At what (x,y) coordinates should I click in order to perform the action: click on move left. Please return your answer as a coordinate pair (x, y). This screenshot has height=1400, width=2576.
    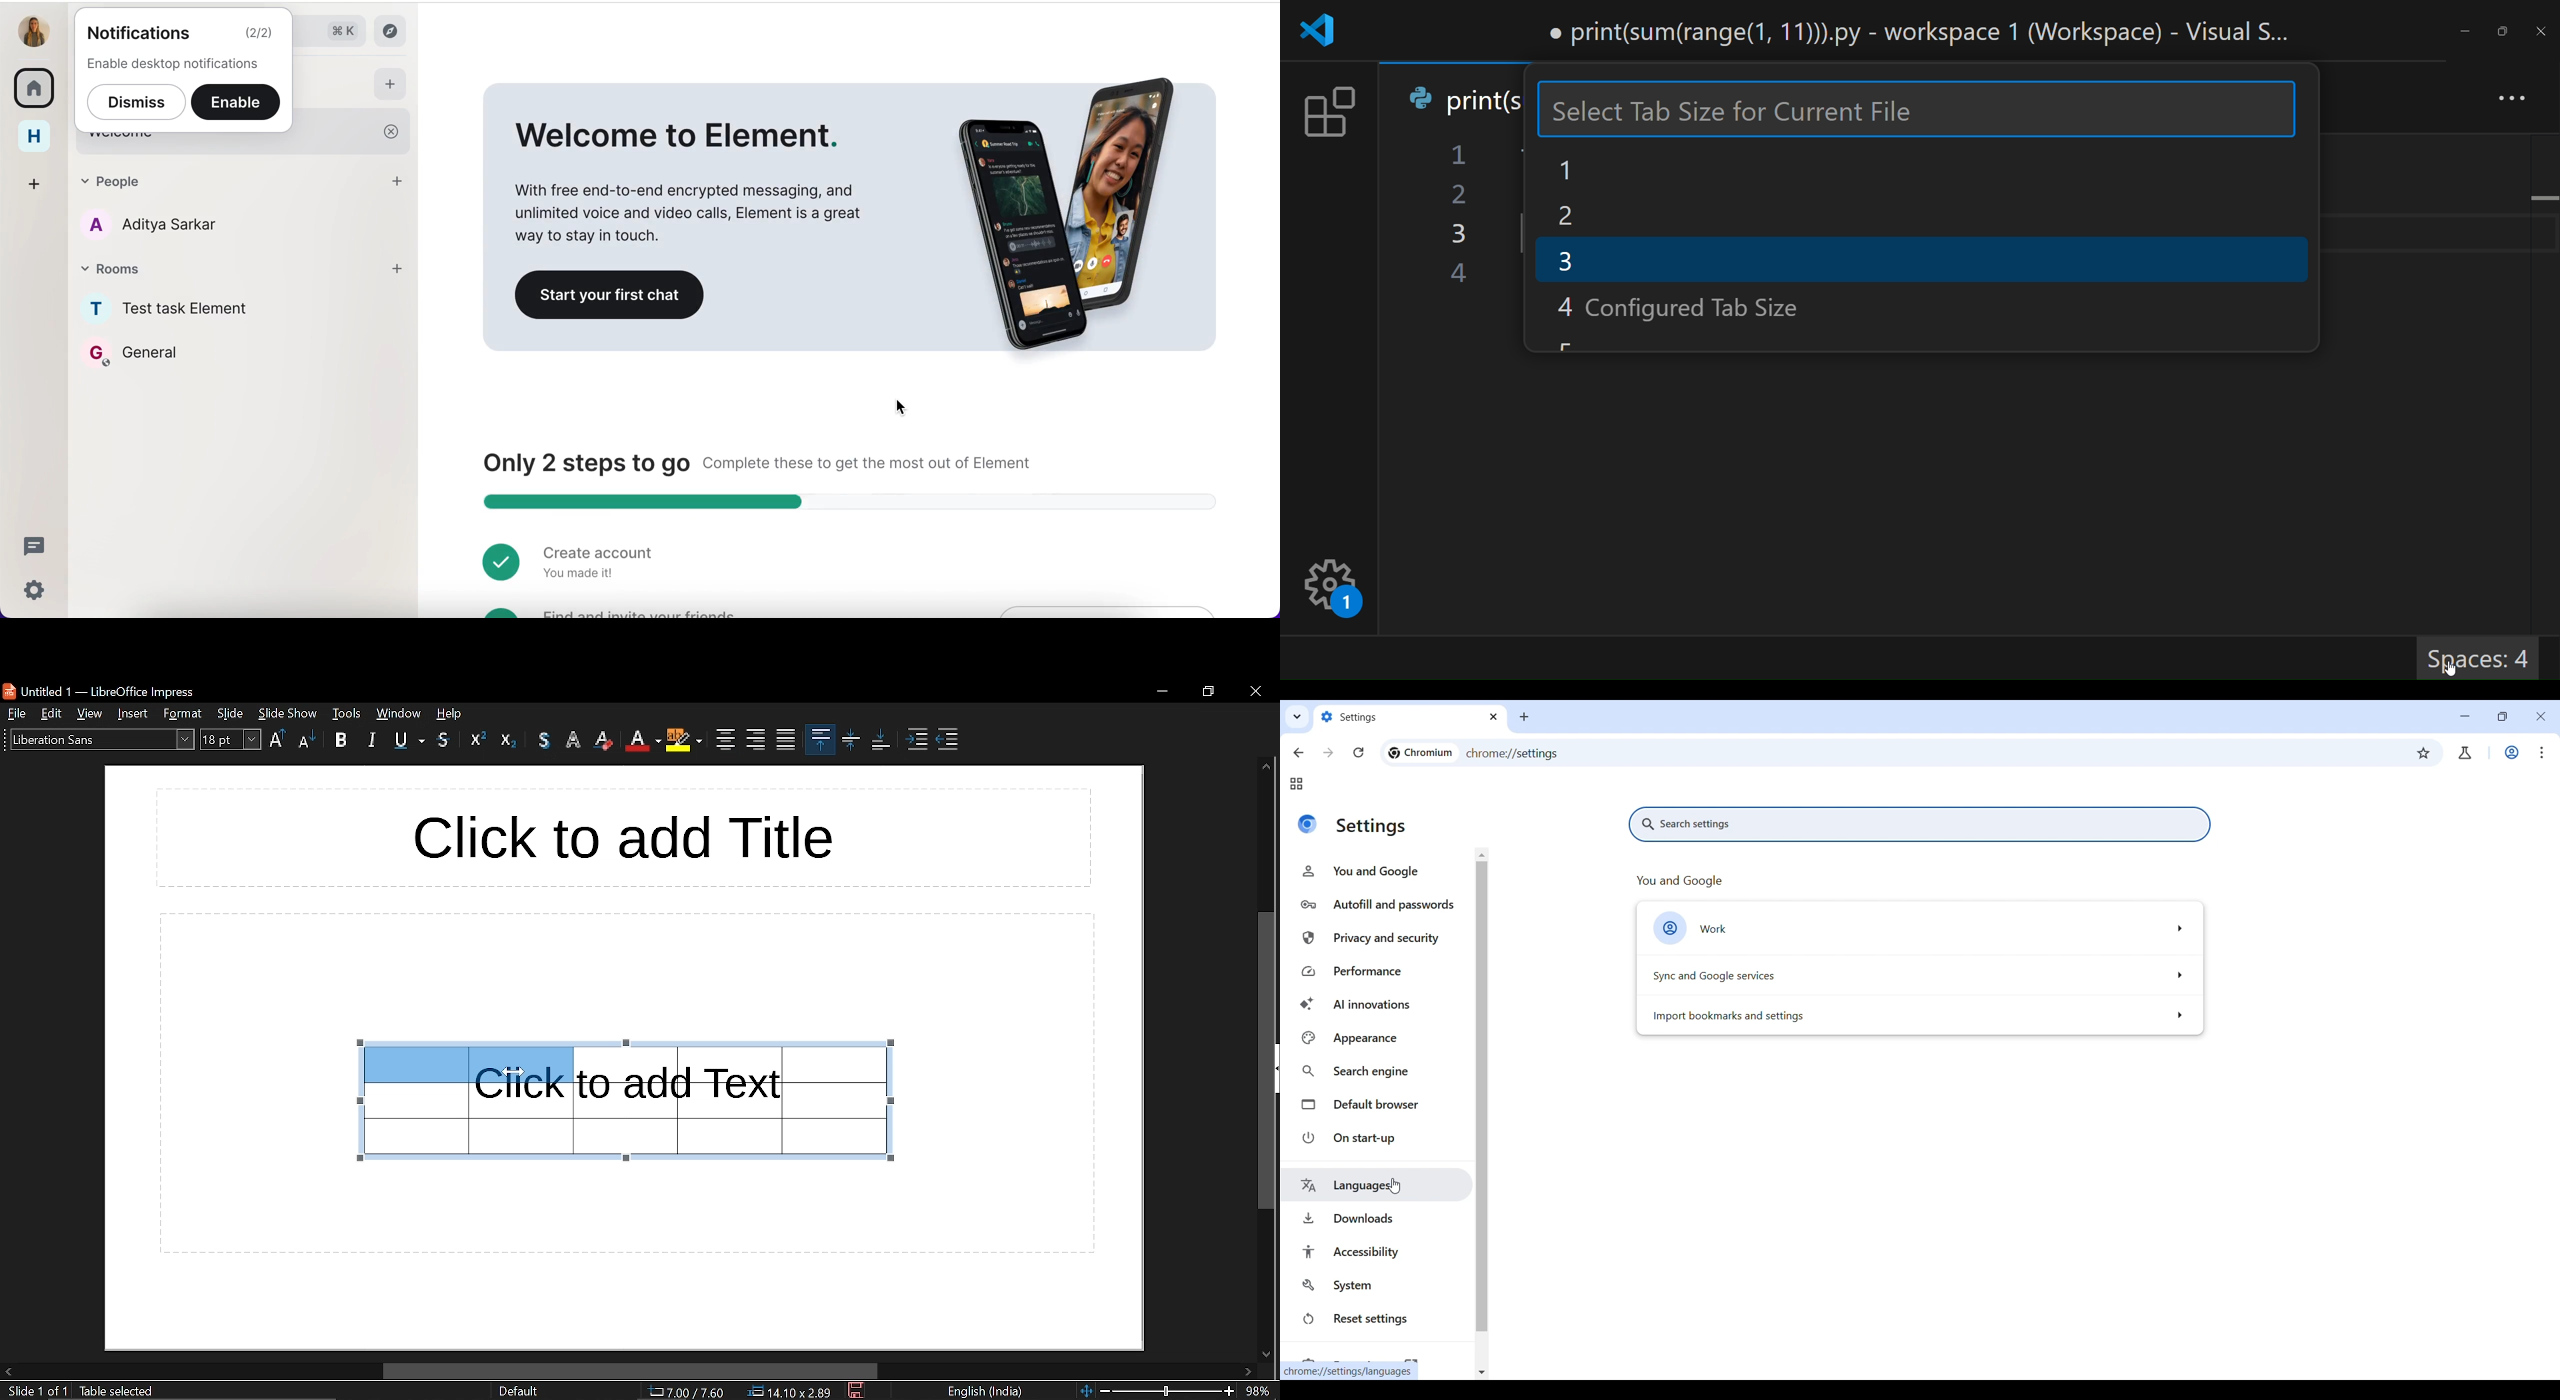
    Looking at the image, I should click on (8, 1370).